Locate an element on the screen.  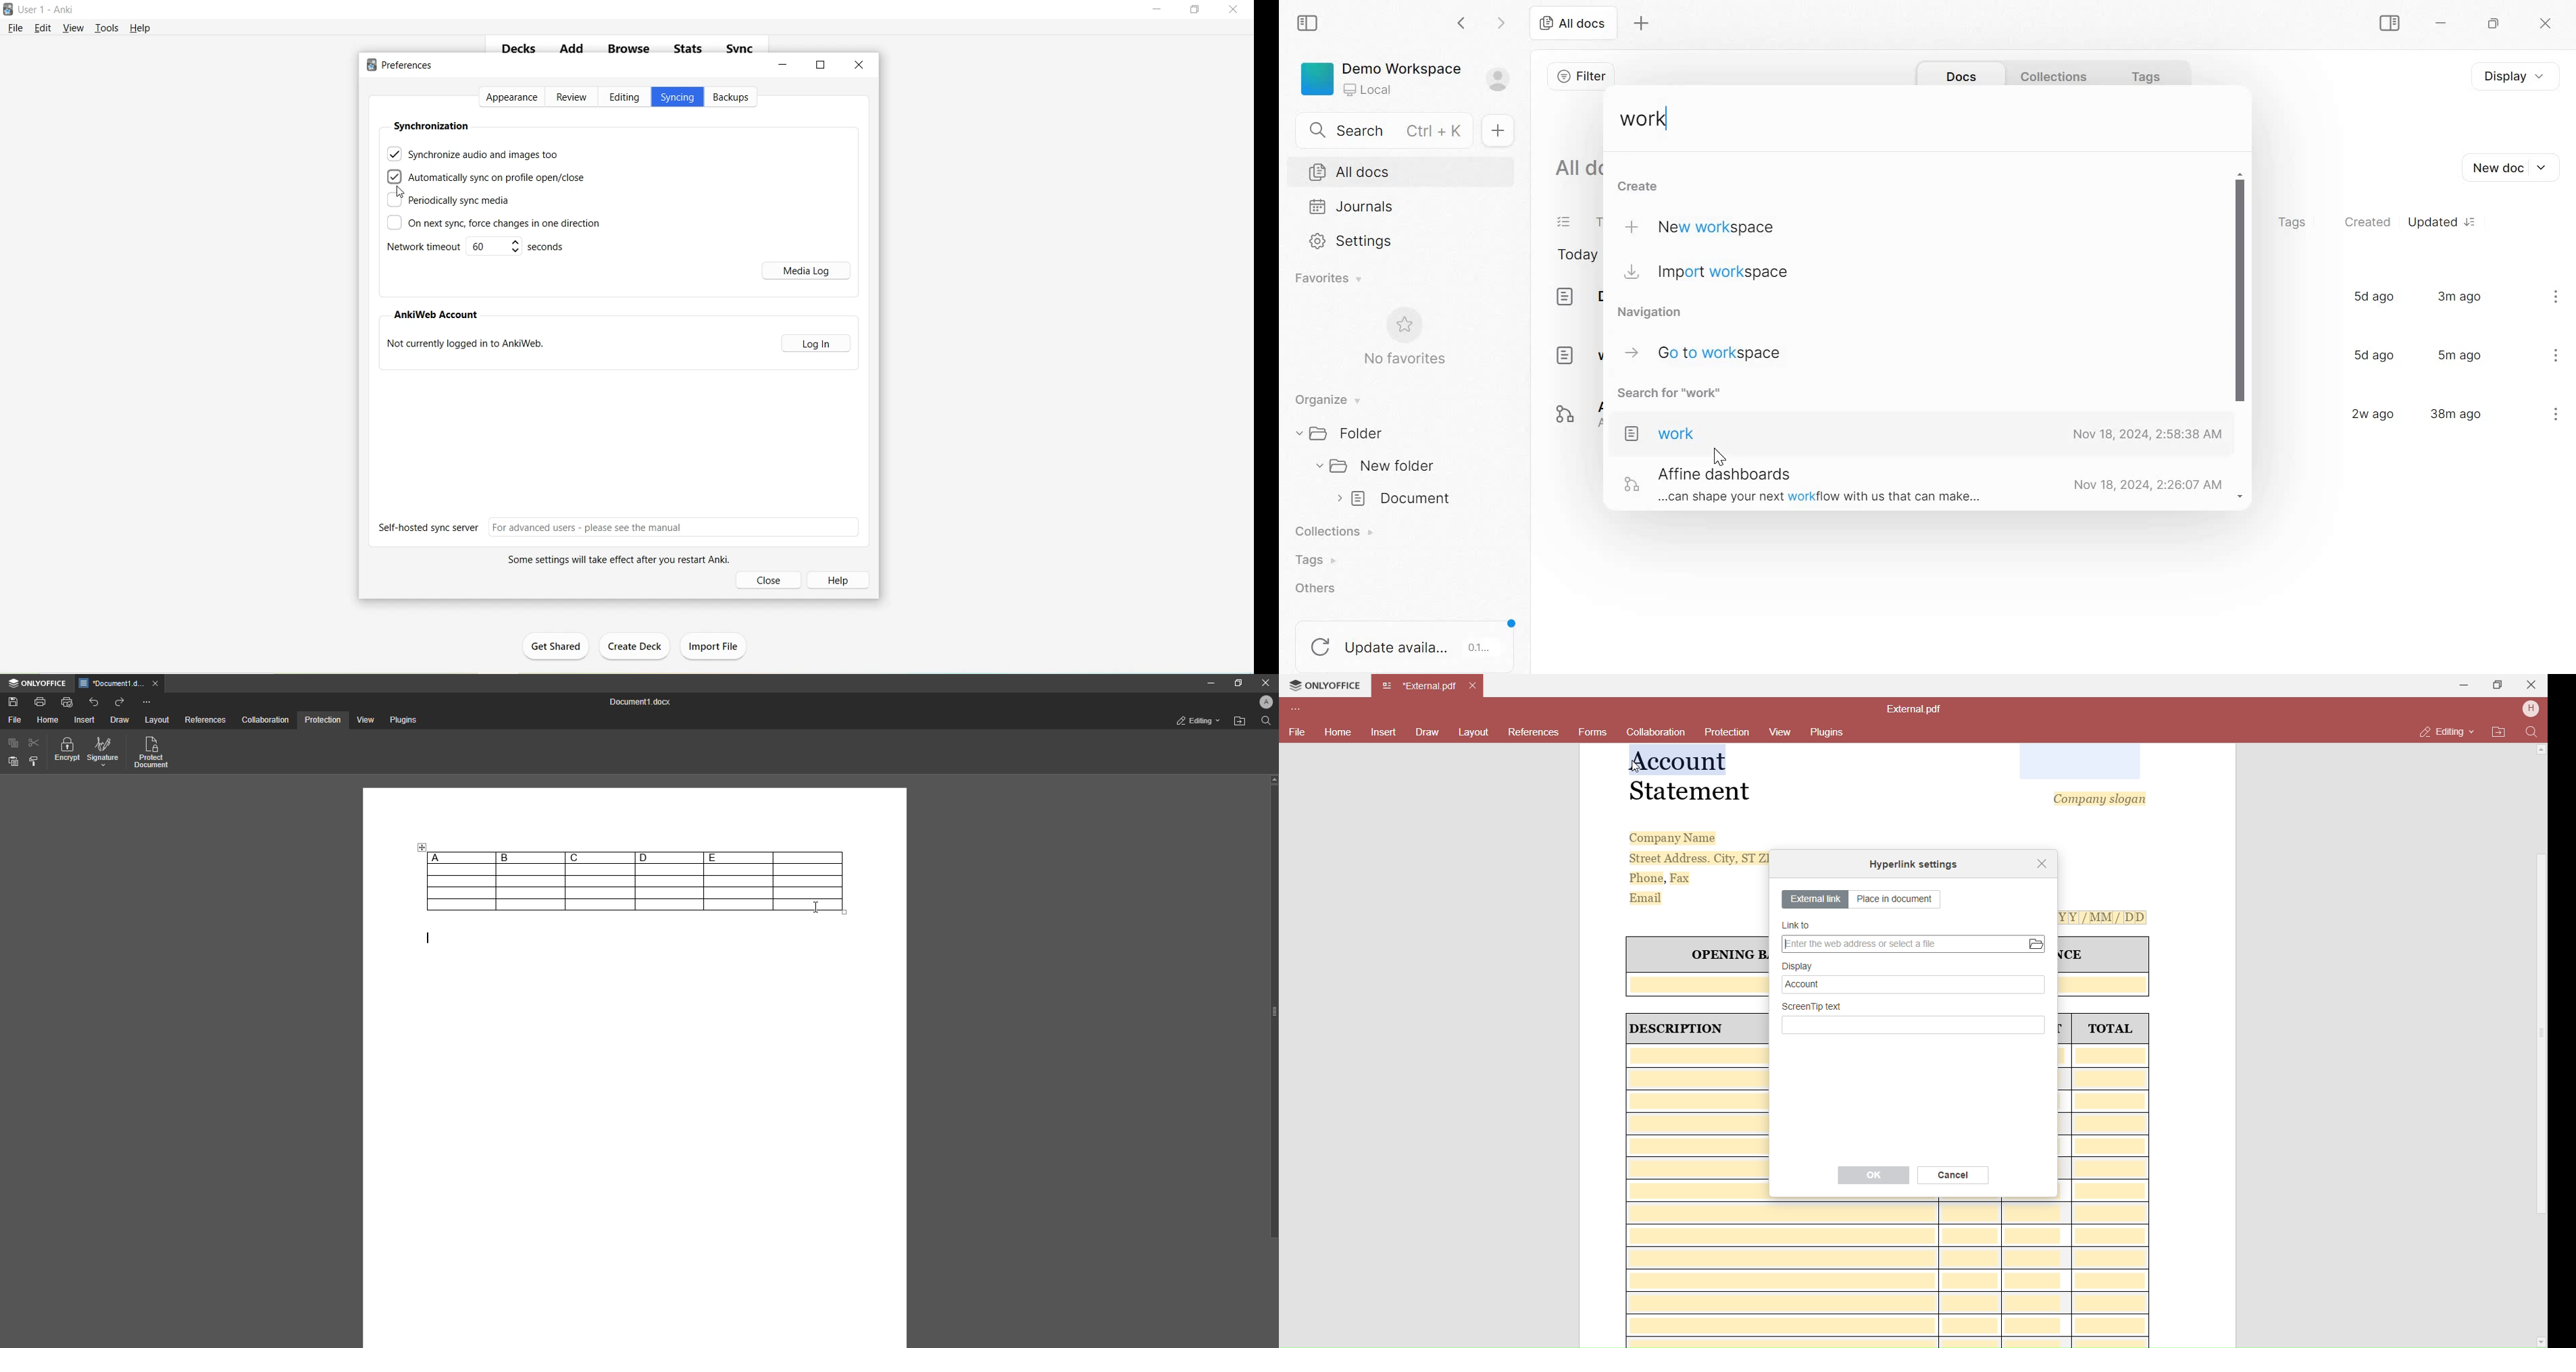
Help is located at coordinates (843, 579).